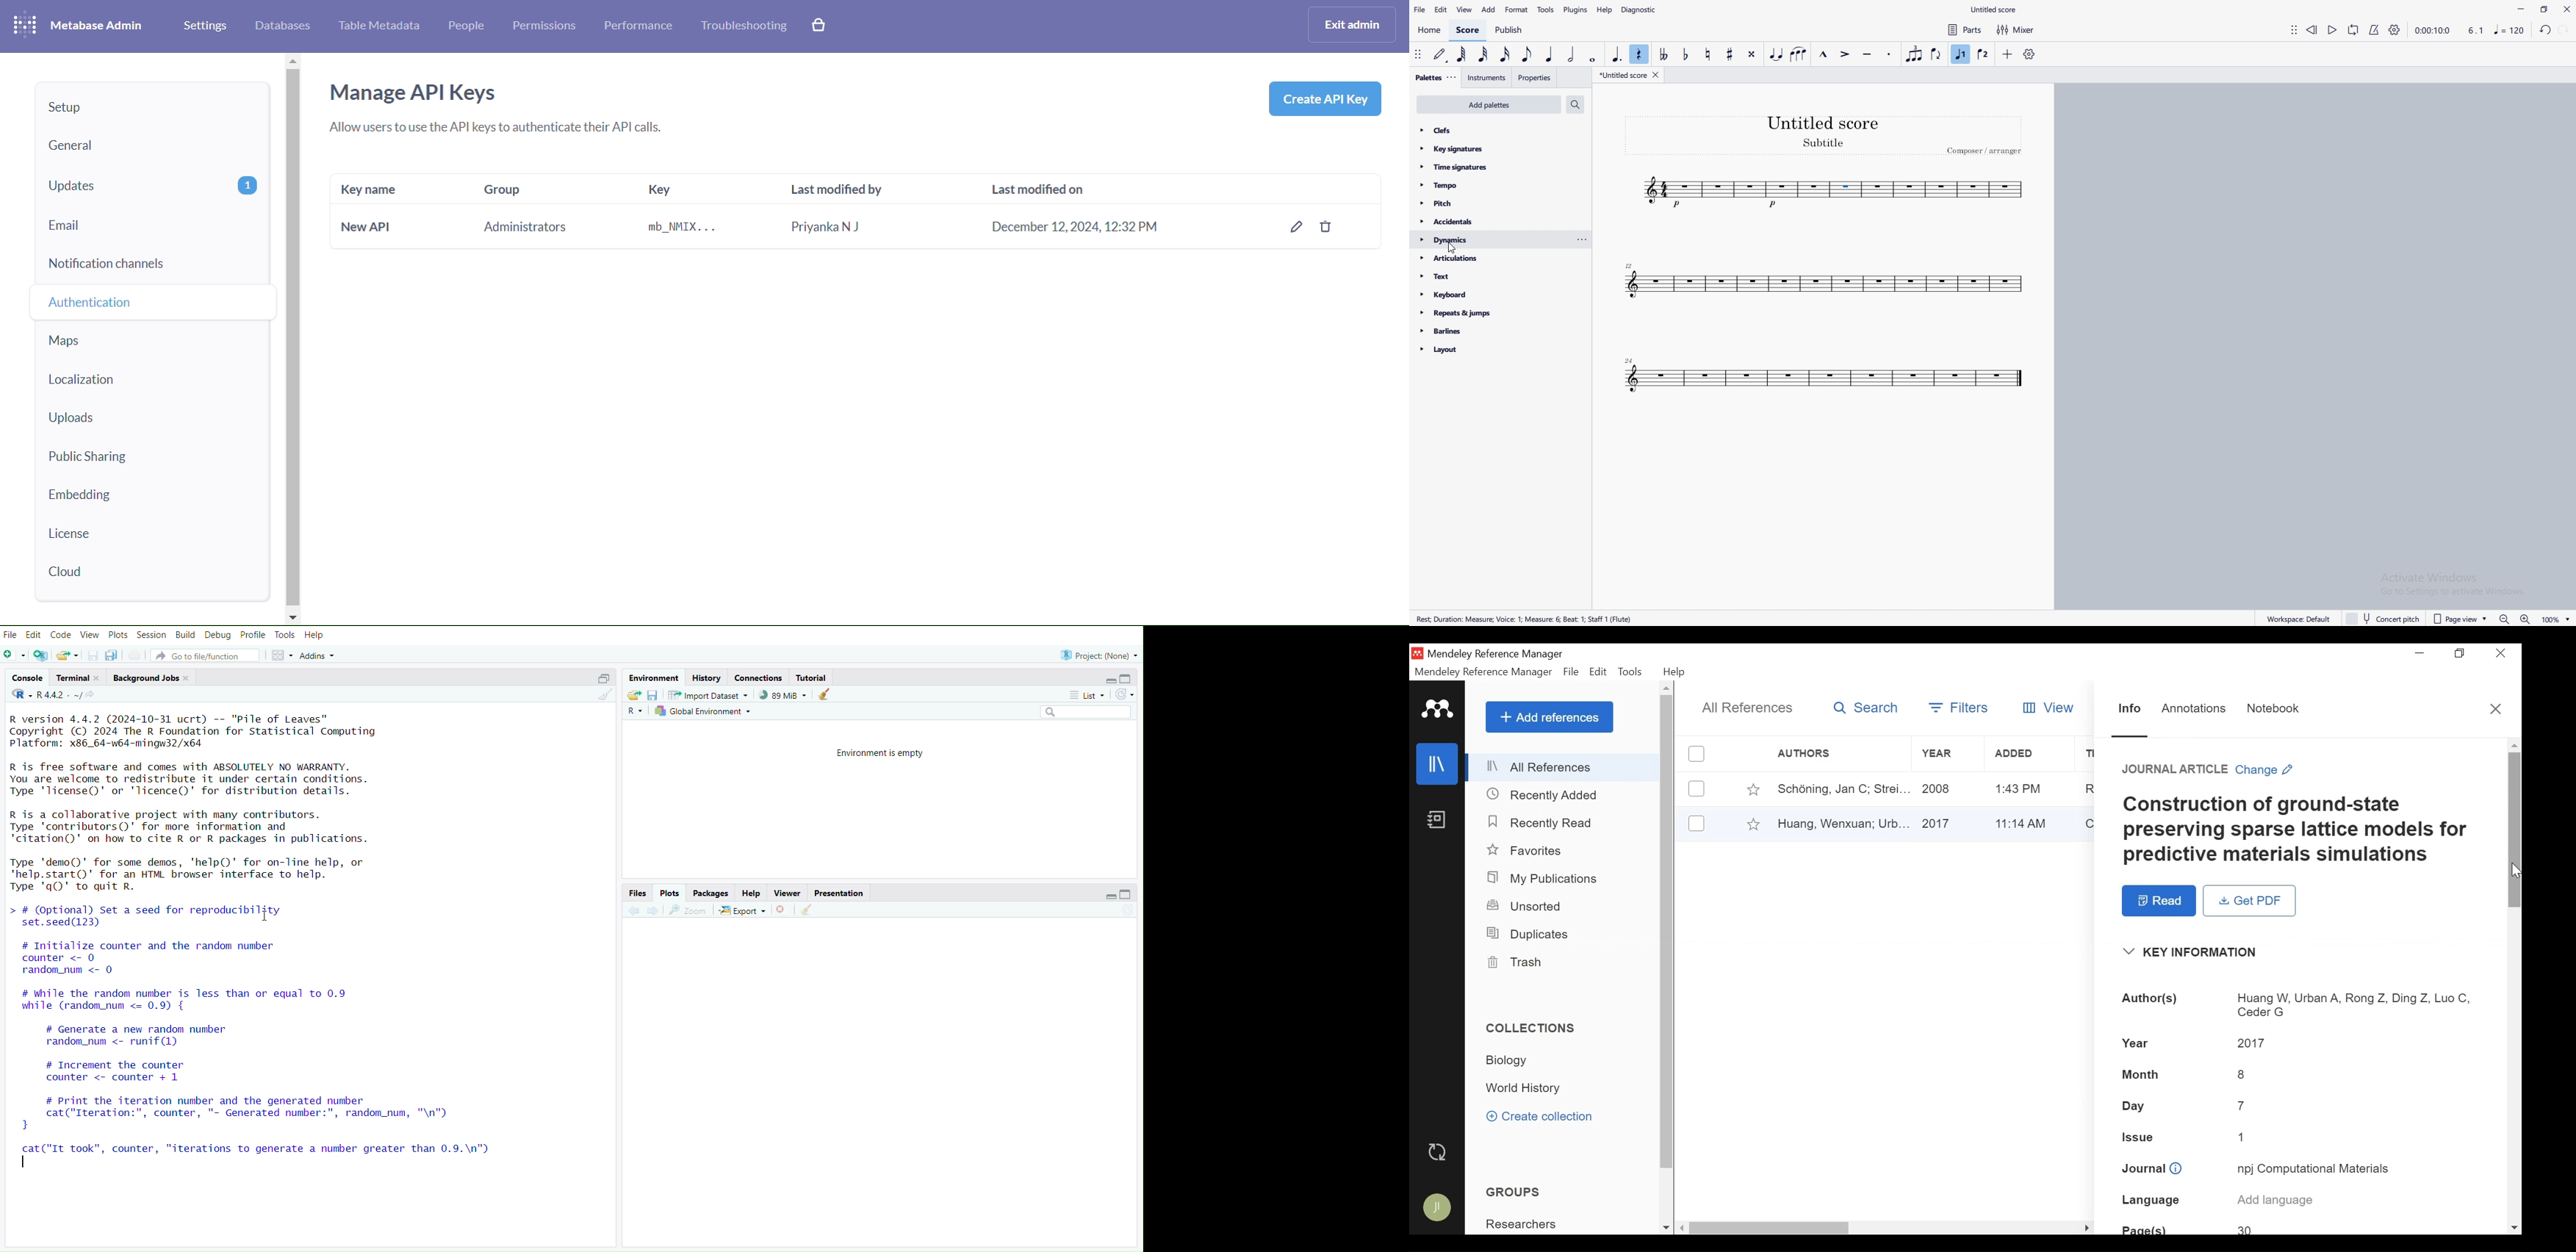  Describe the element at coordinates (1947, 788) in the screenshot. I see `Year` at that location.